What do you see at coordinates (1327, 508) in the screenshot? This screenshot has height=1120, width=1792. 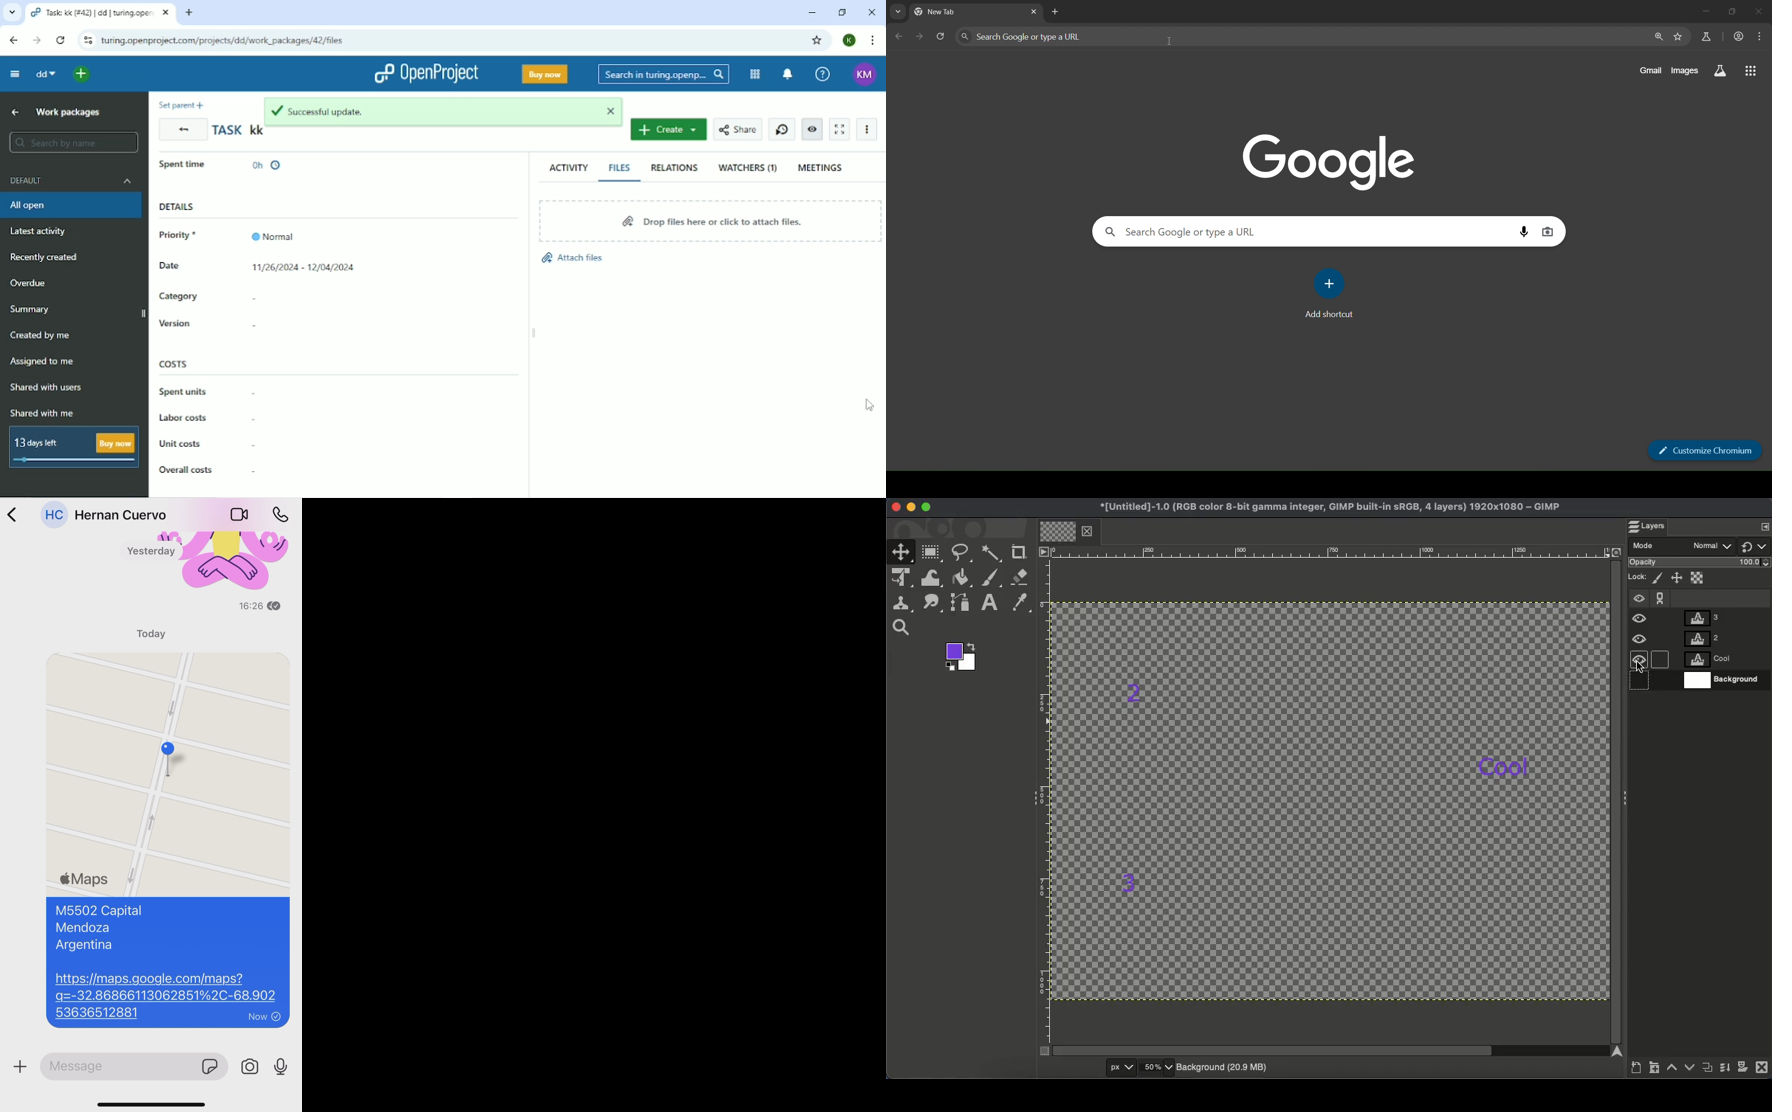 I see `Name` at bounding box center [1327, 508].